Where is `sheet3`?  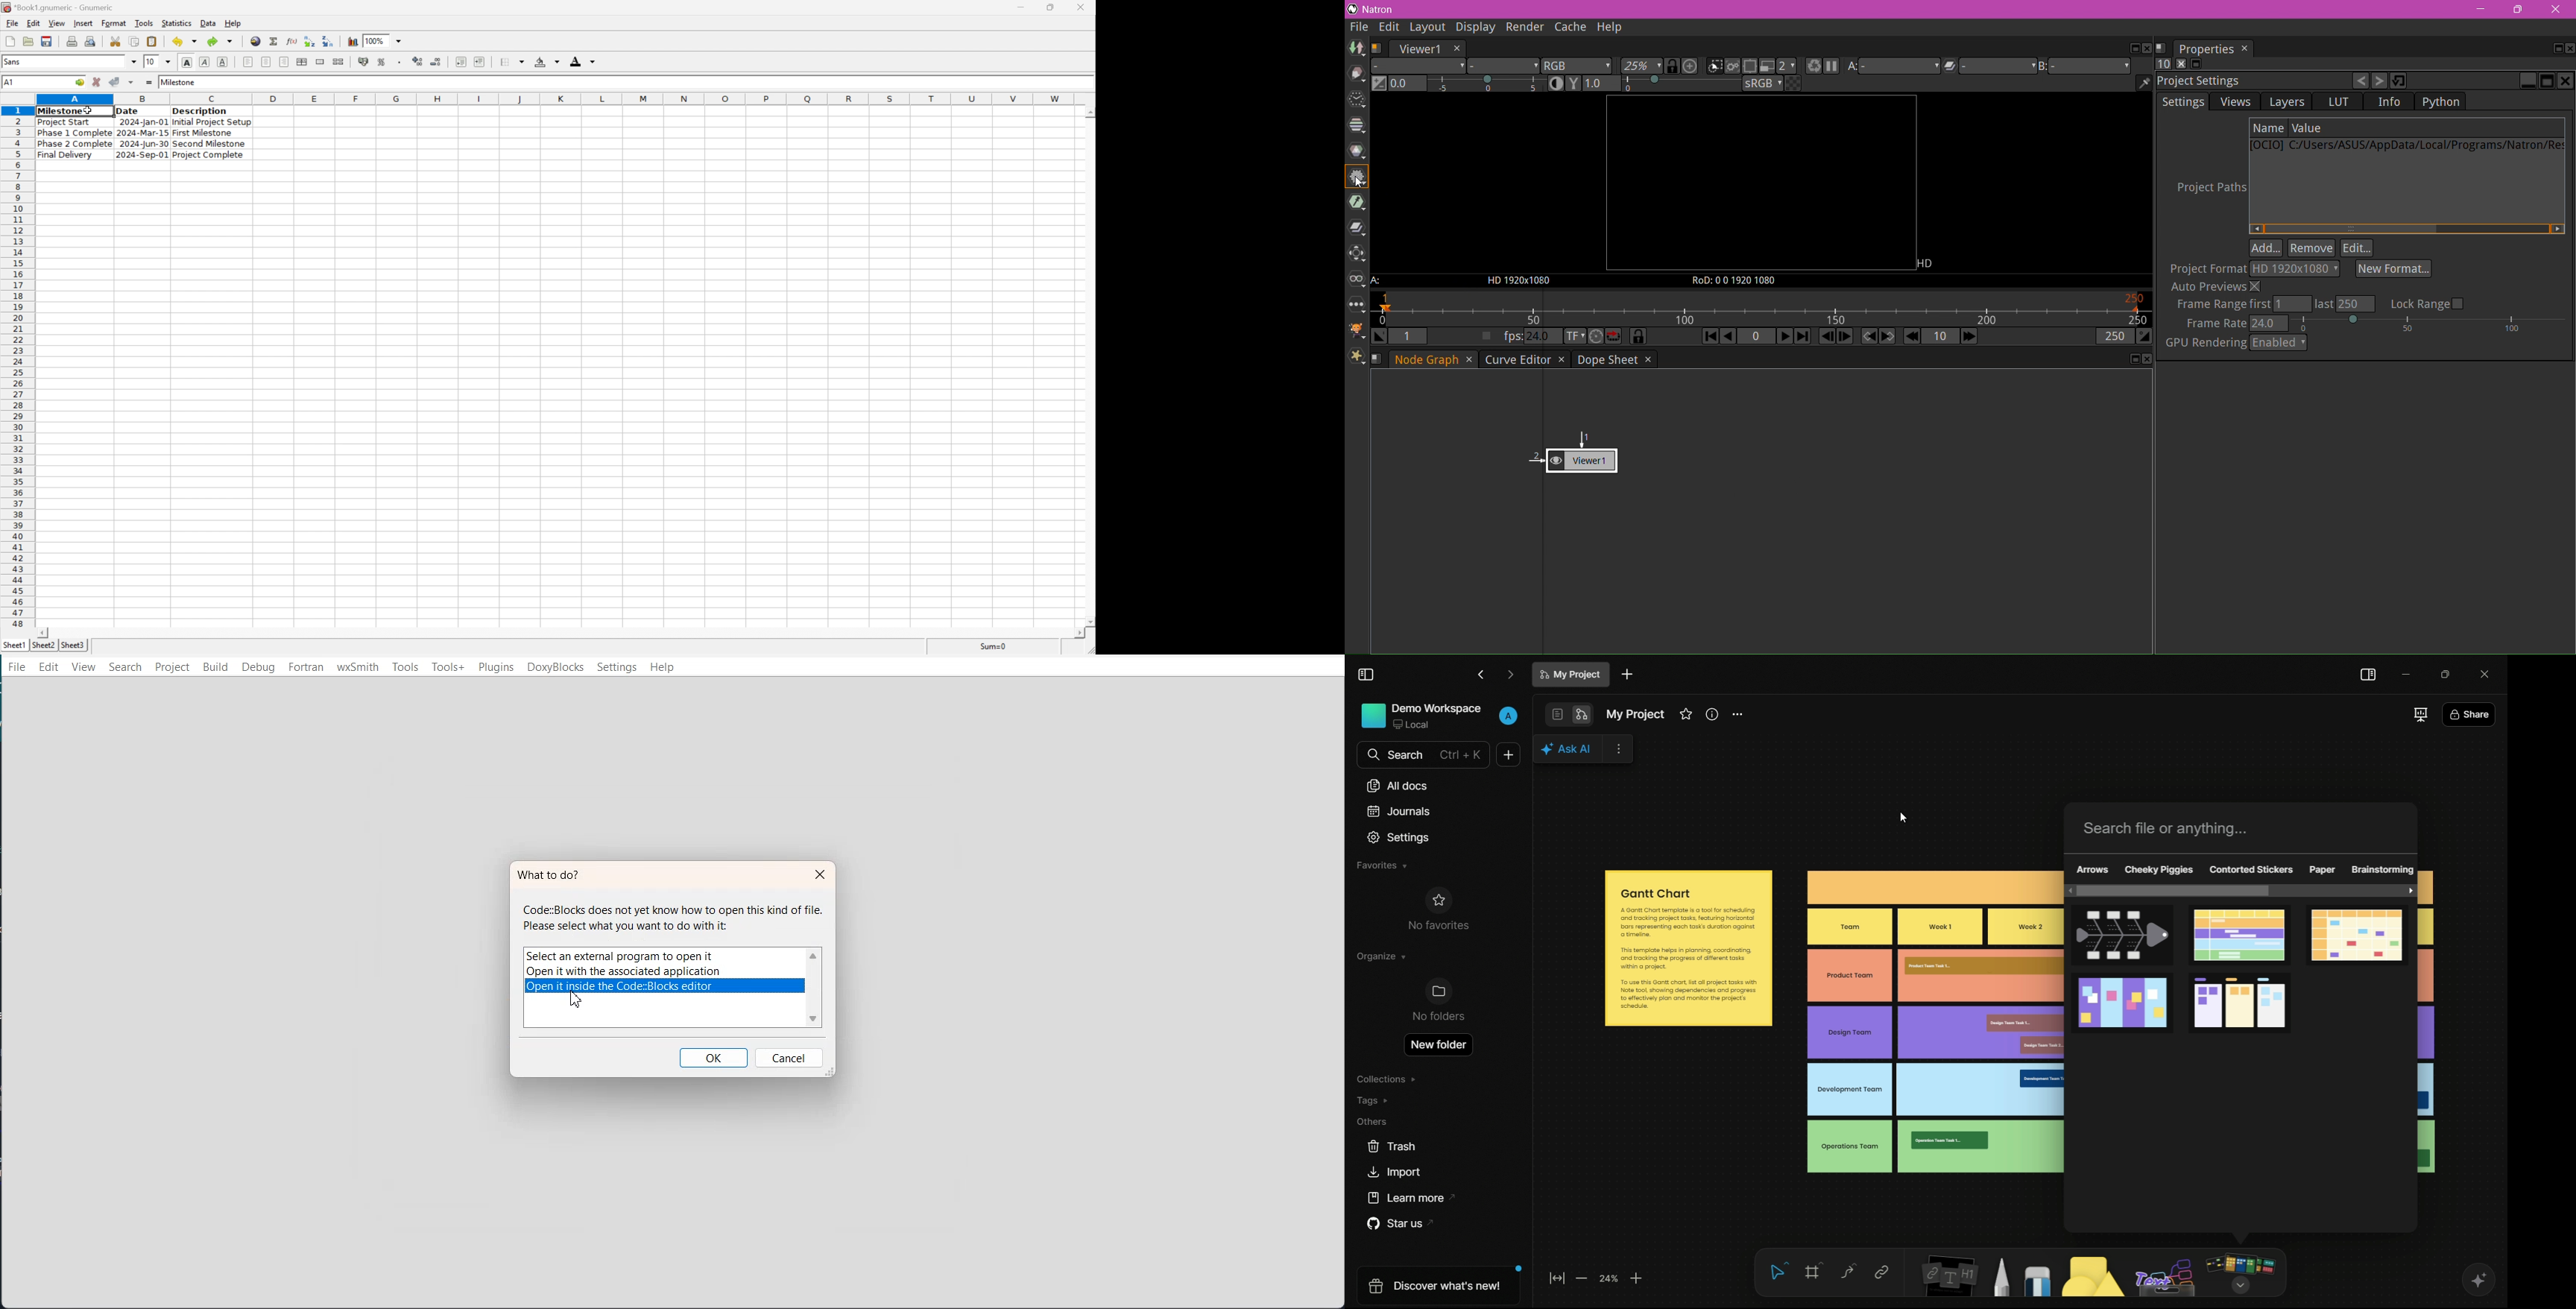
sheet3 is located at coordinates (73, 648).